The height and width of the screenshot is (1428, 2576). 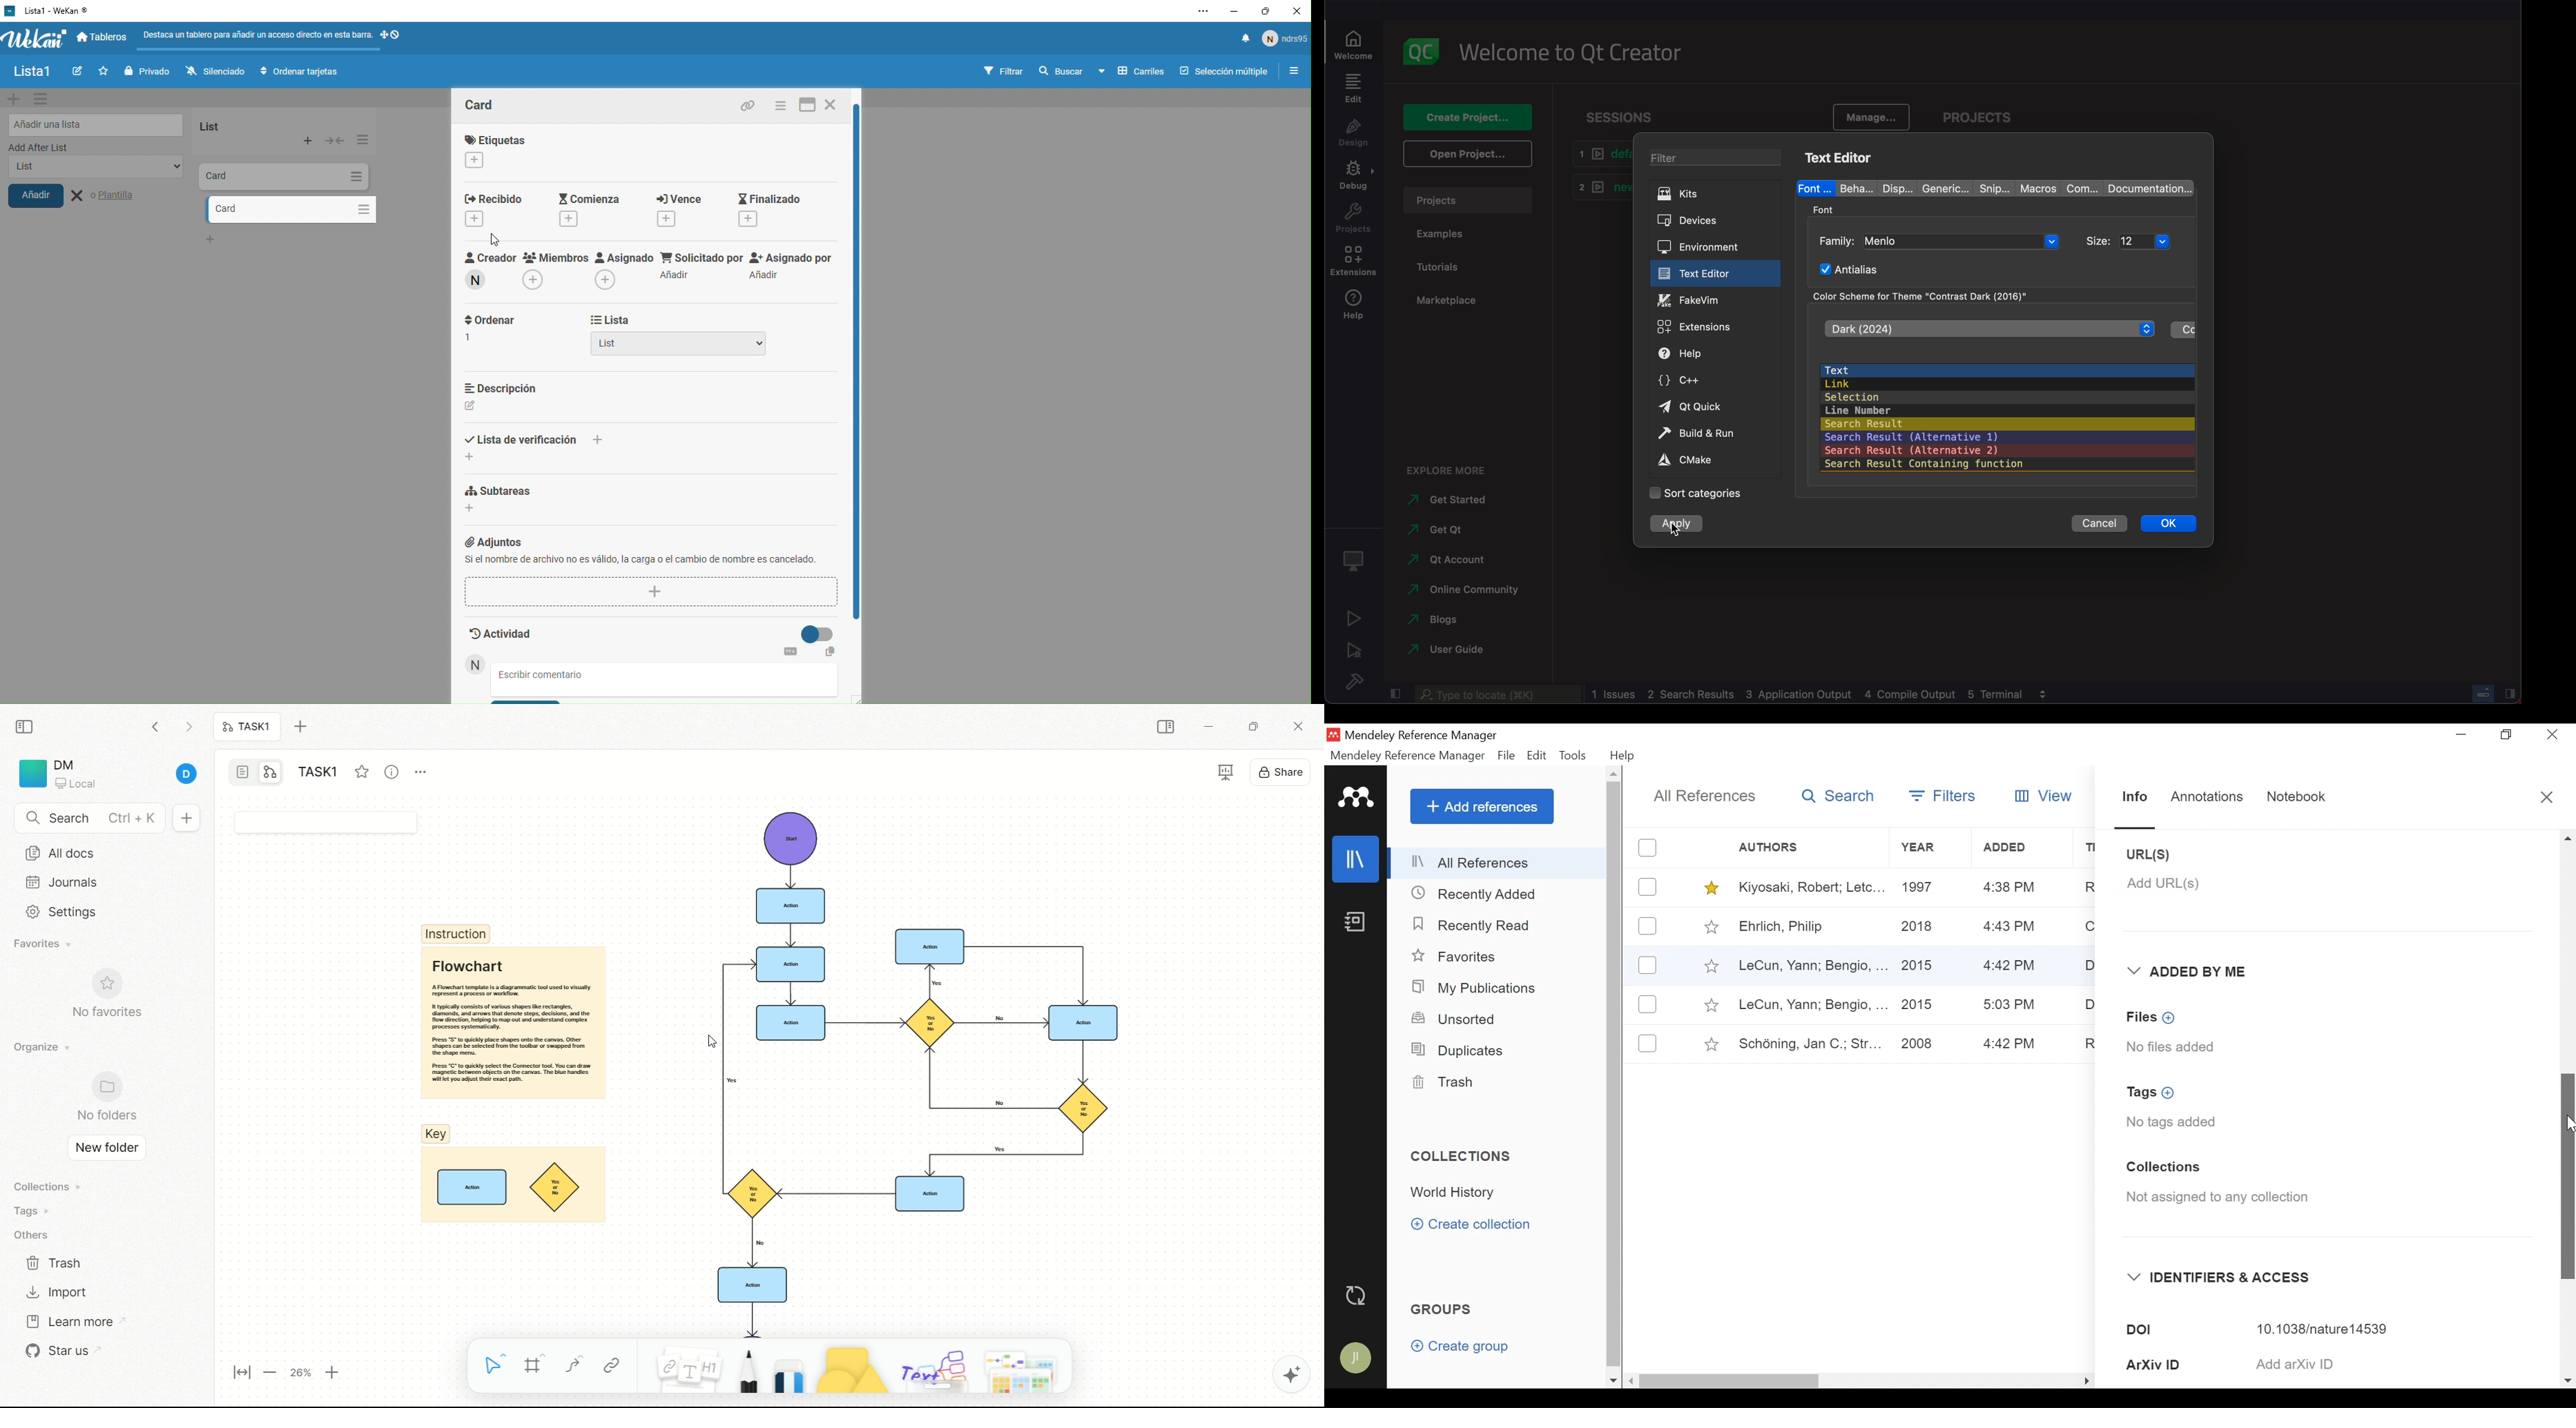 I want to click on Toggle Favorites, so click(x=1710, y=1005).